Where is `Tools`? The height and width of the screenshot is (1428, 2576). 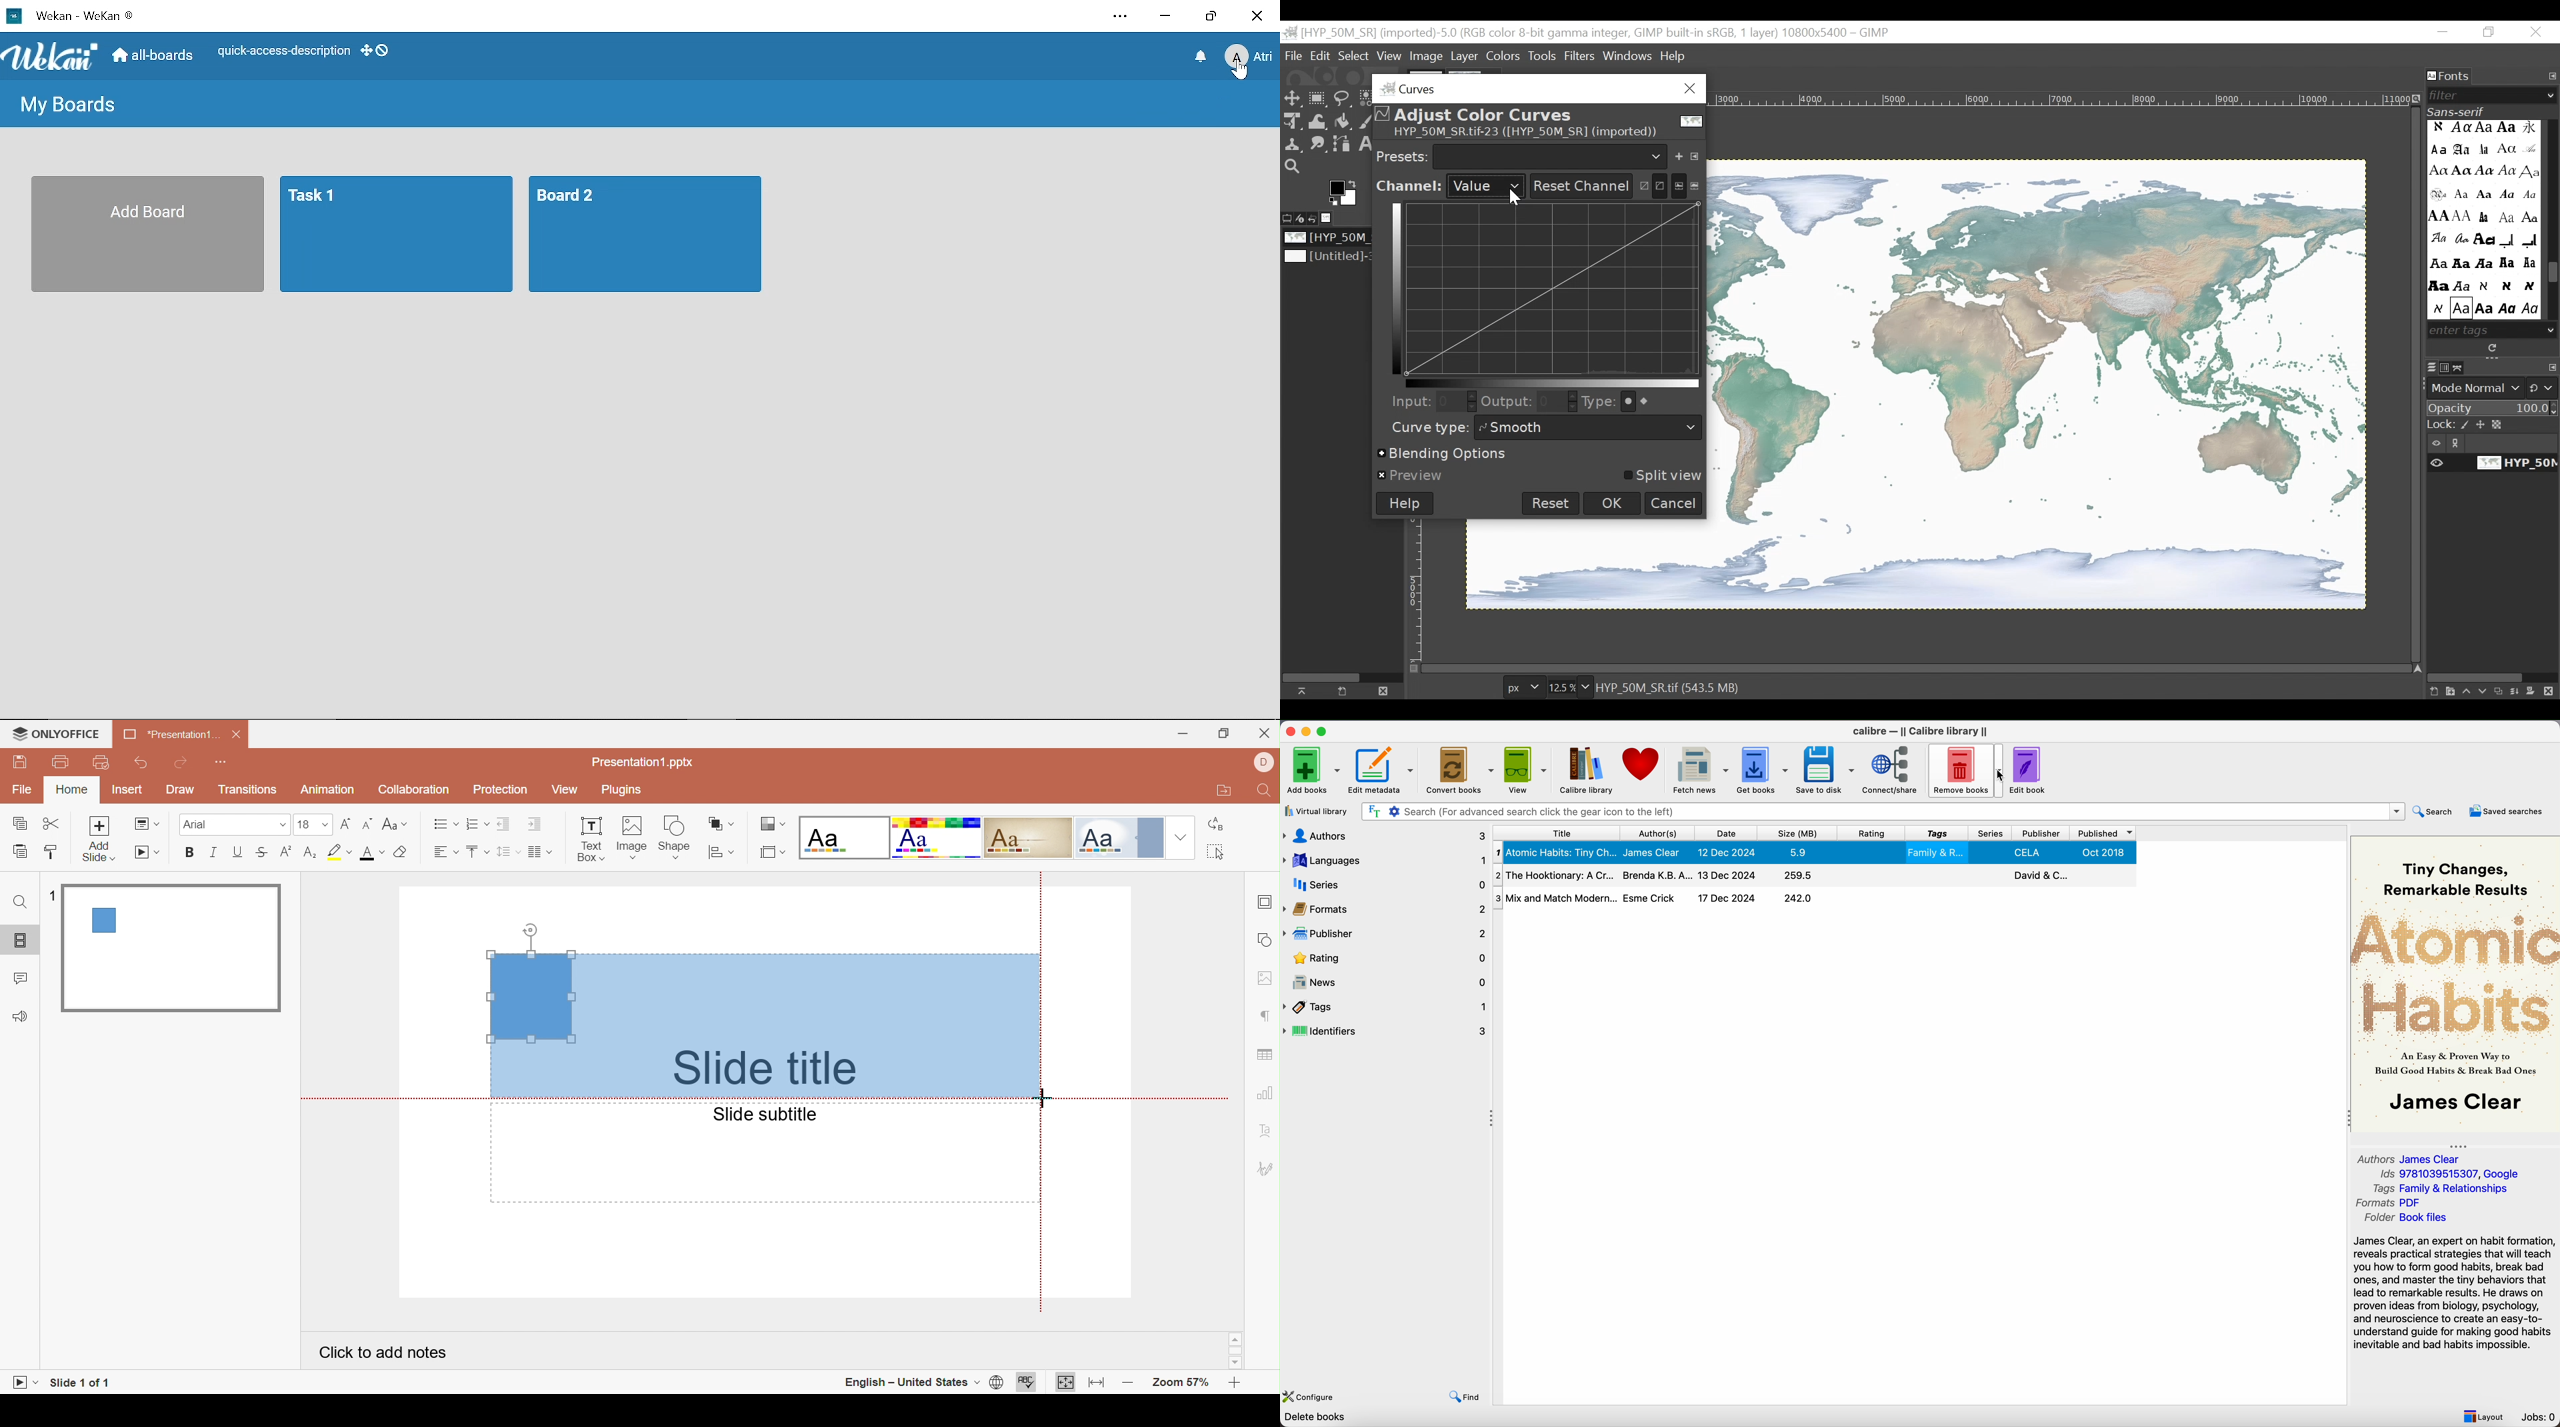
Tools is located at coordinates (1545, 55).